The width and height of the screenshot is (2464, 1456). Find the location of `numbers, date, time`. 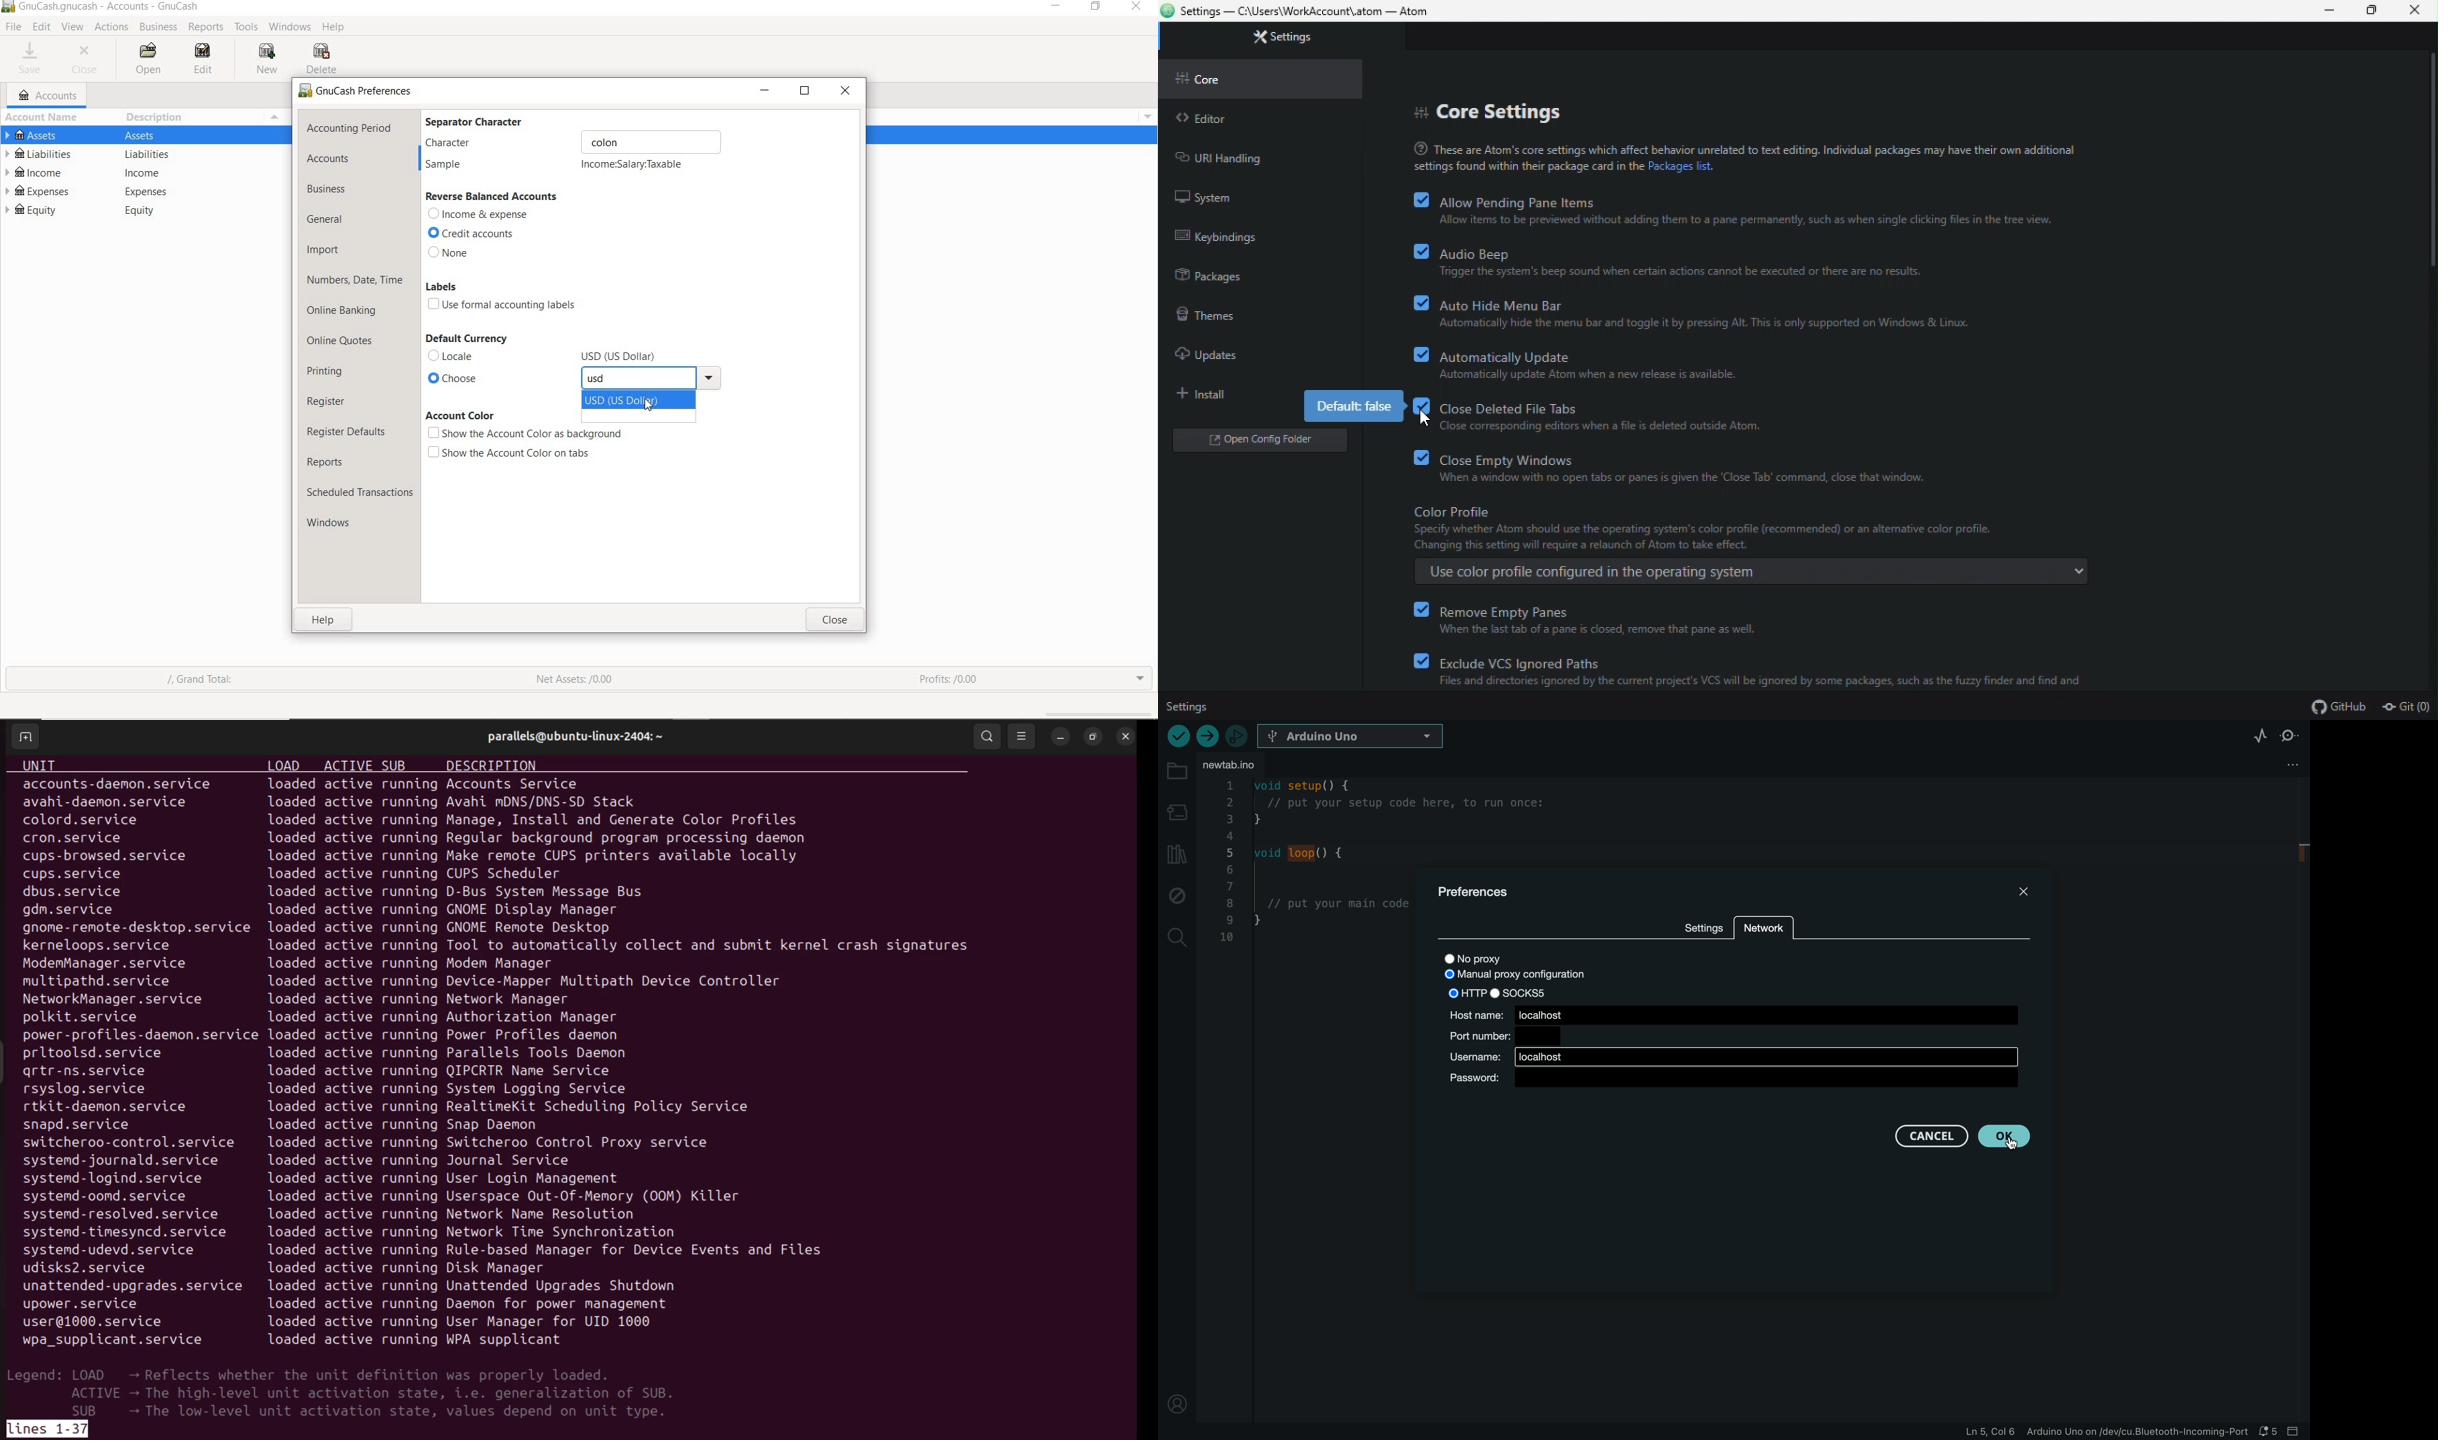

numbers, date, time is located at coordinates (355, 281).